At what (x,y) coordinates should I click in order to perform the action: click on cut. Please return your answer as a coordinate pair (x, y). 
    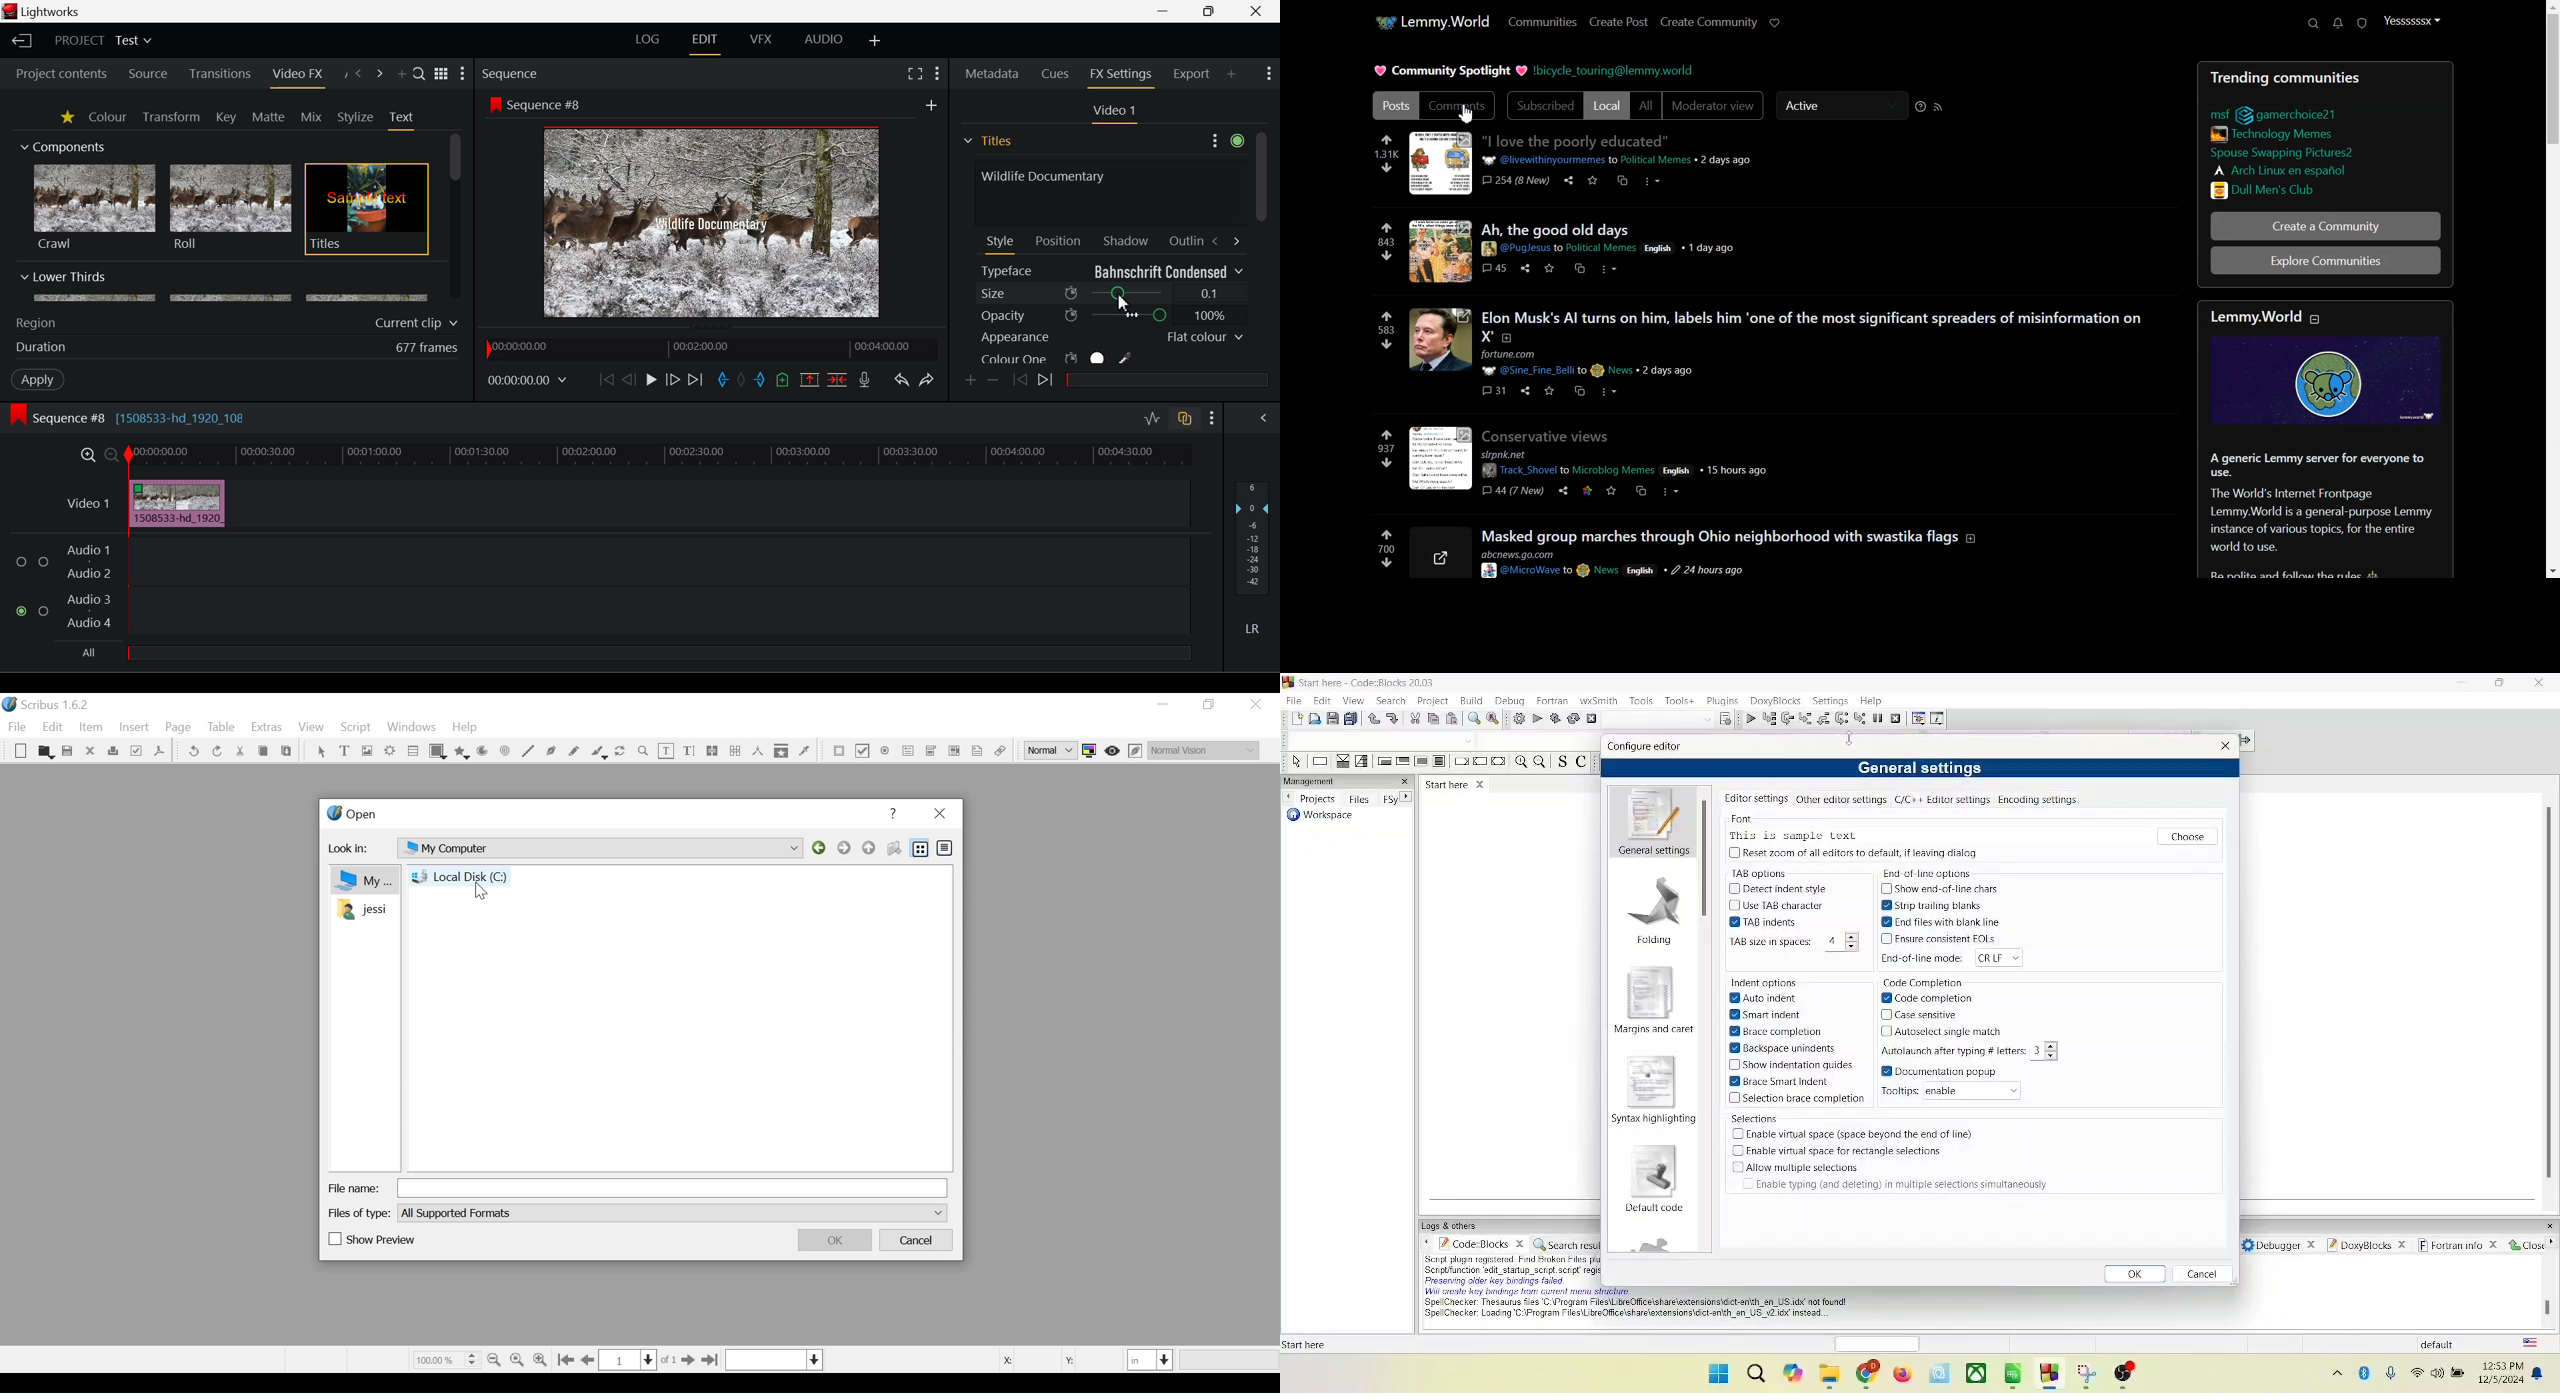
    Looking at the image, I should click on (1416, 719).